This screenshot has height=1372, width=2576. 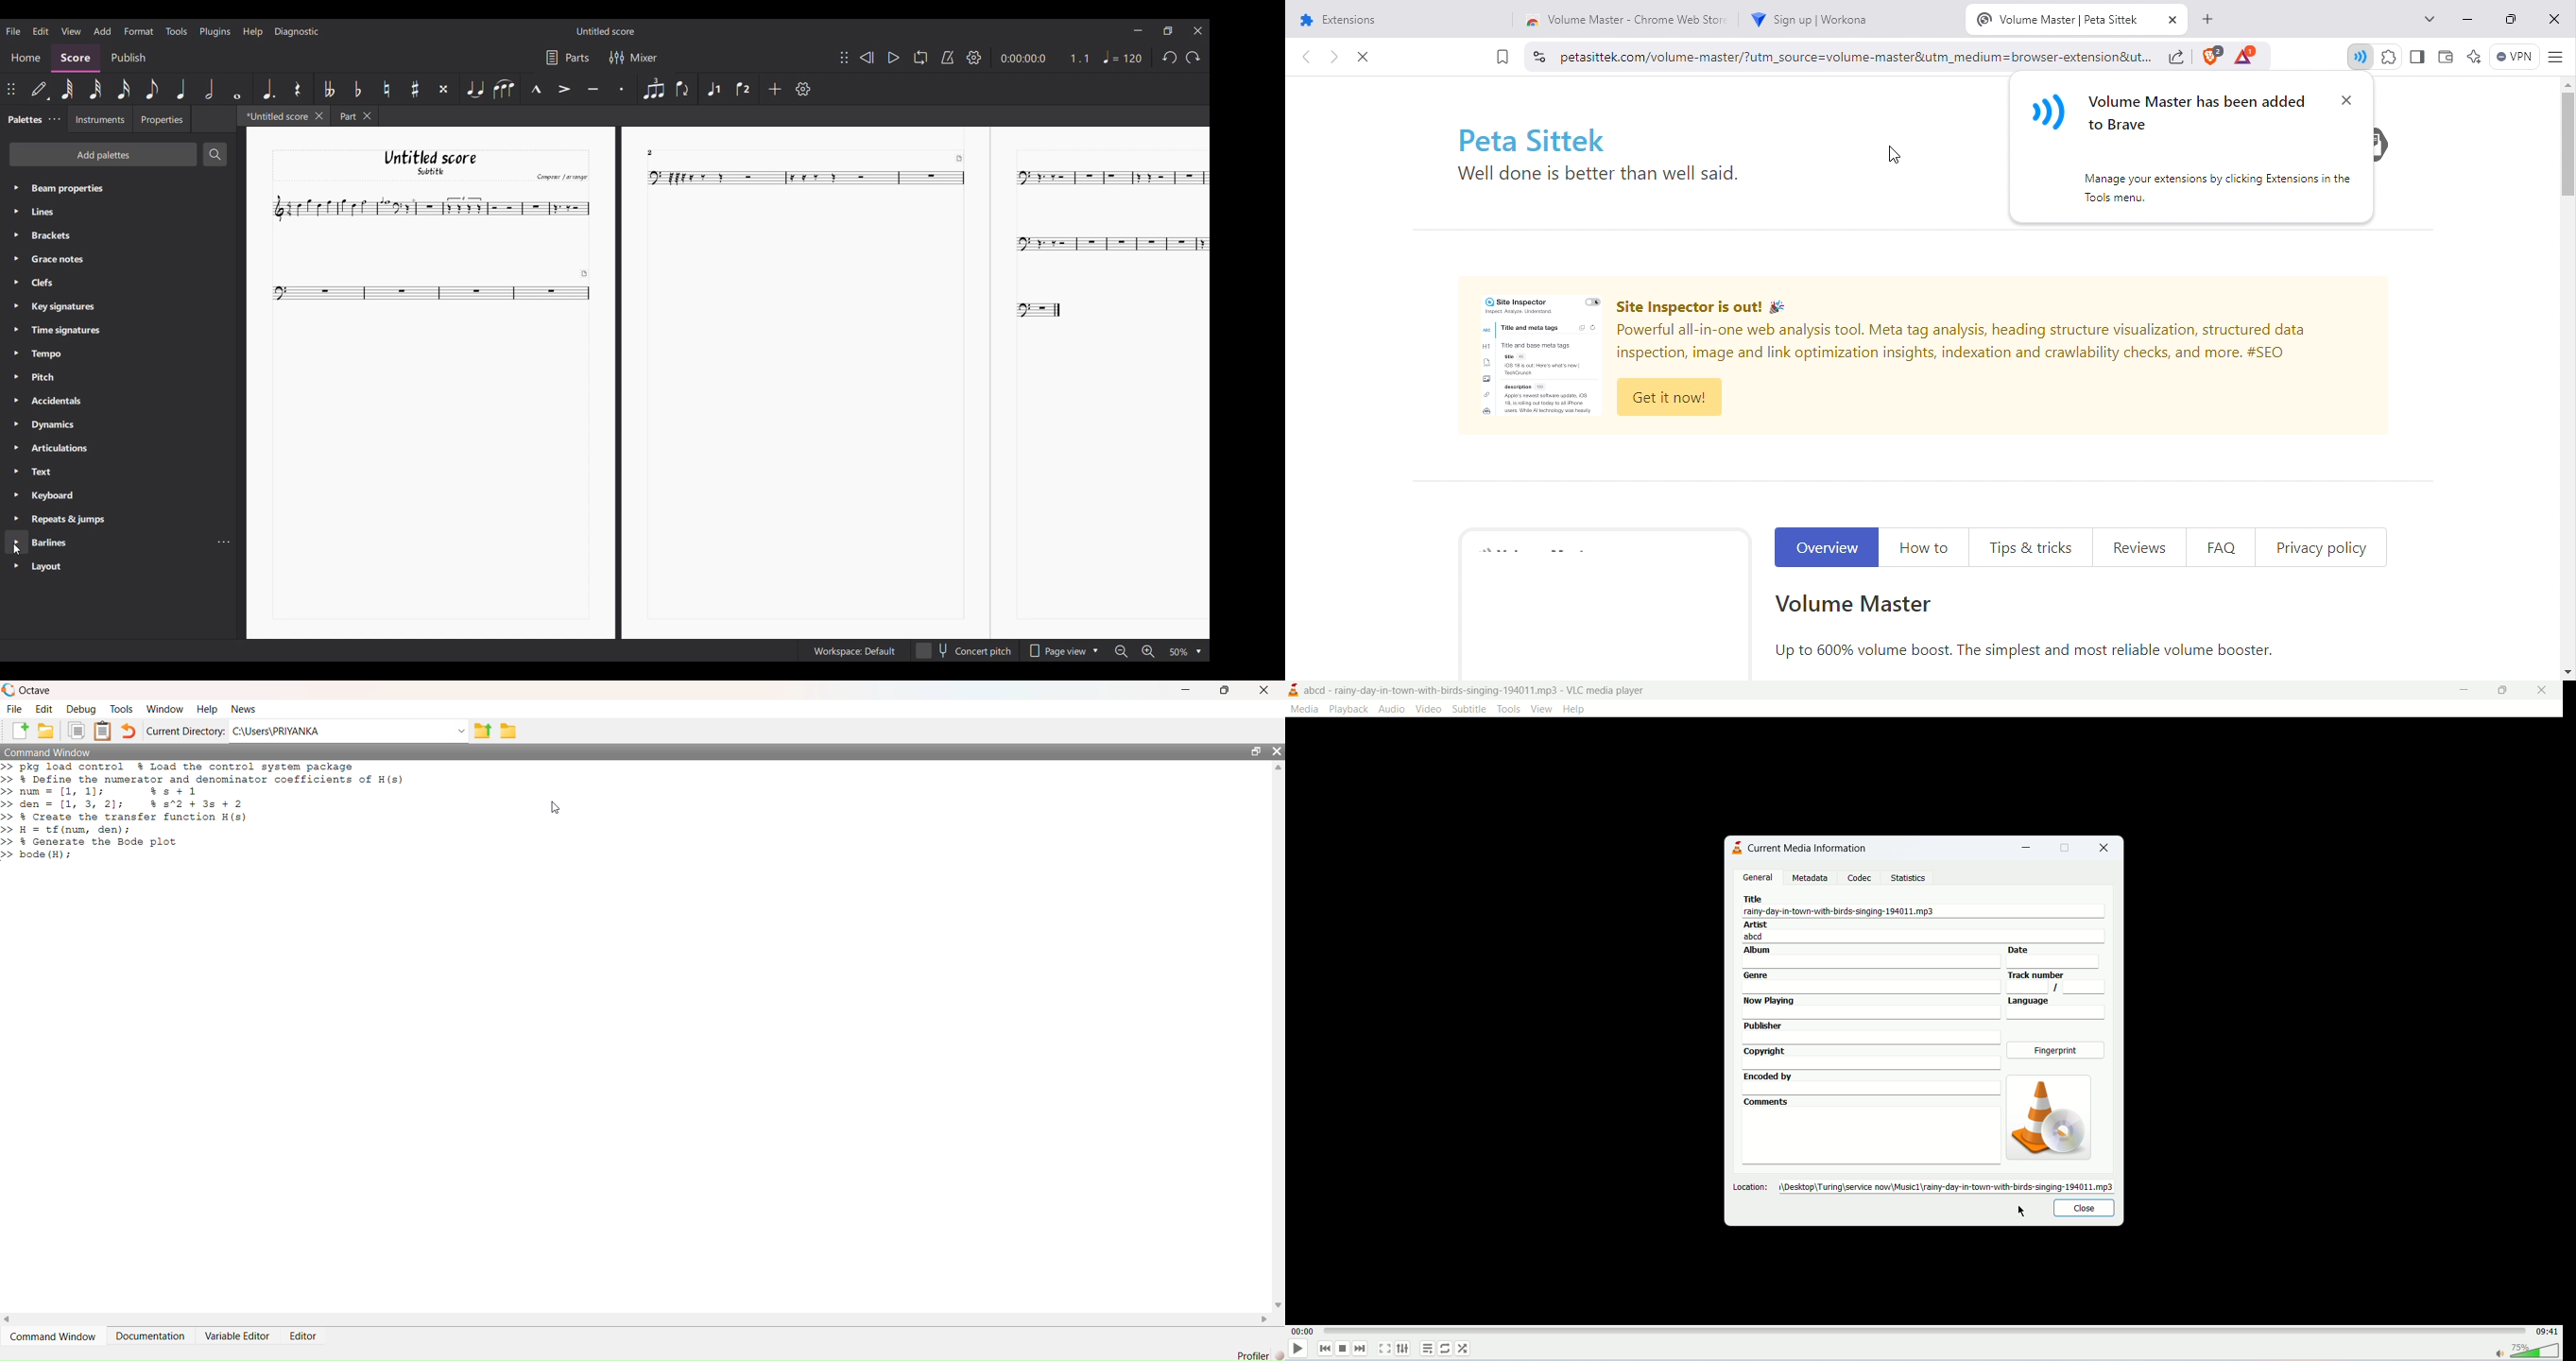 I want to click on Tuplet, so click(x=654, y=89).